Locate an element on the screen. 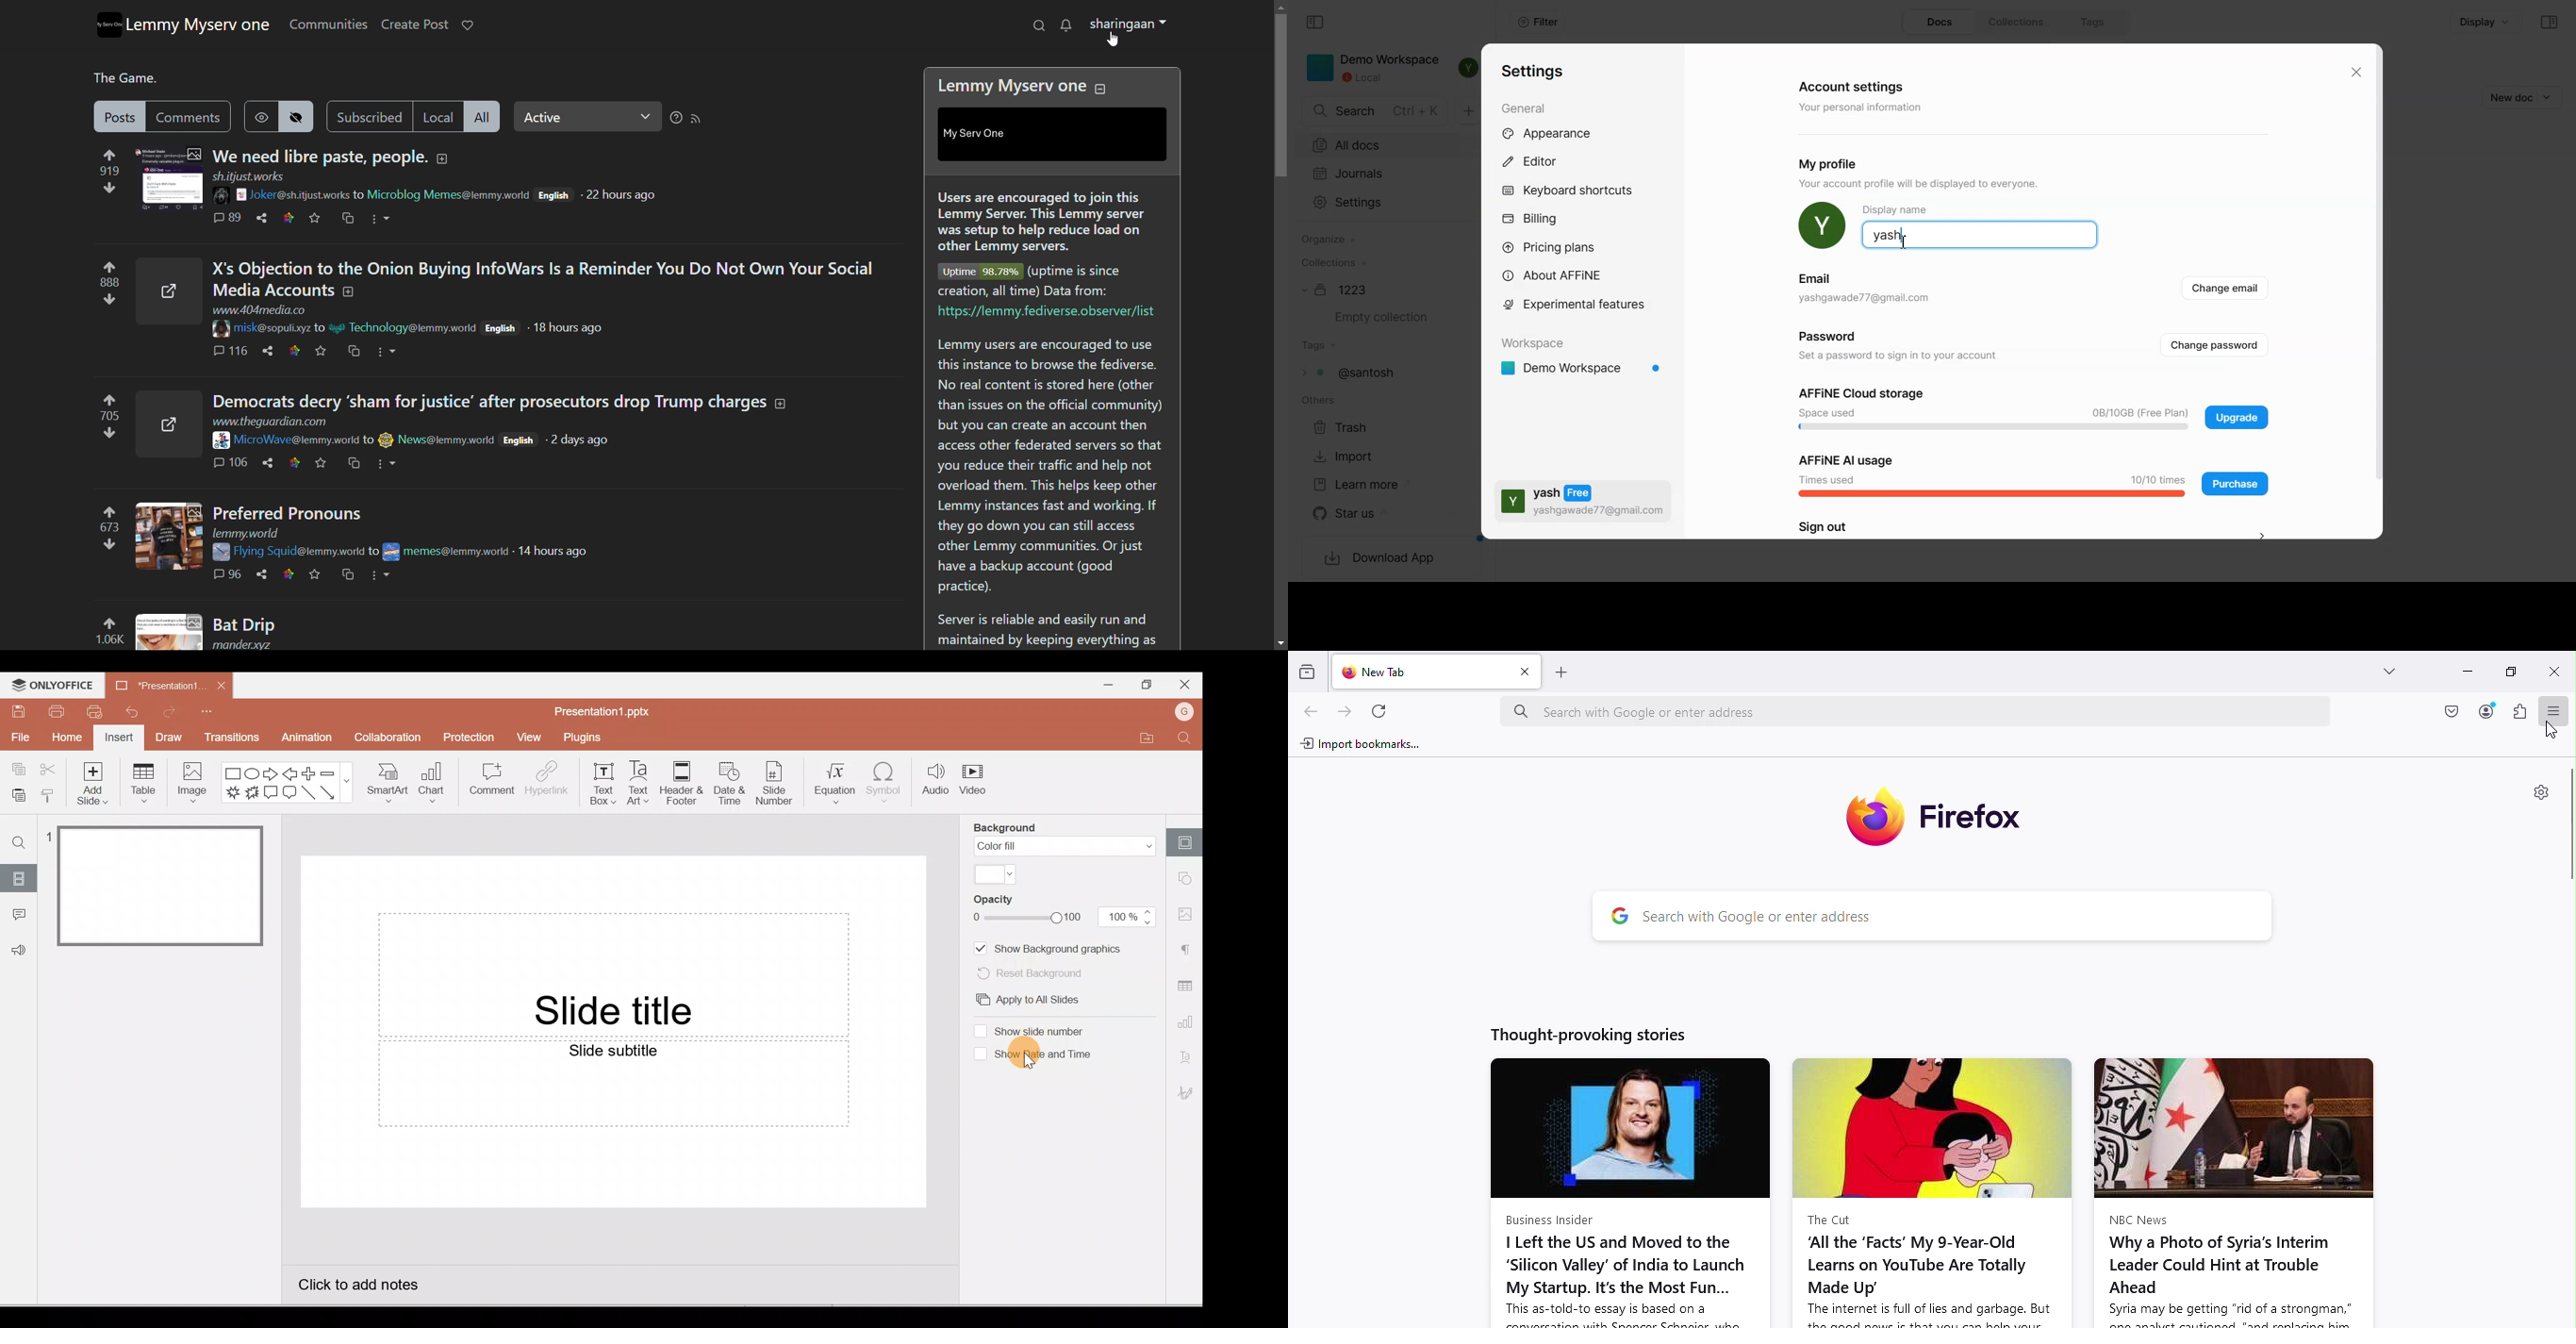  Chart is located at coordinates (433, 784).